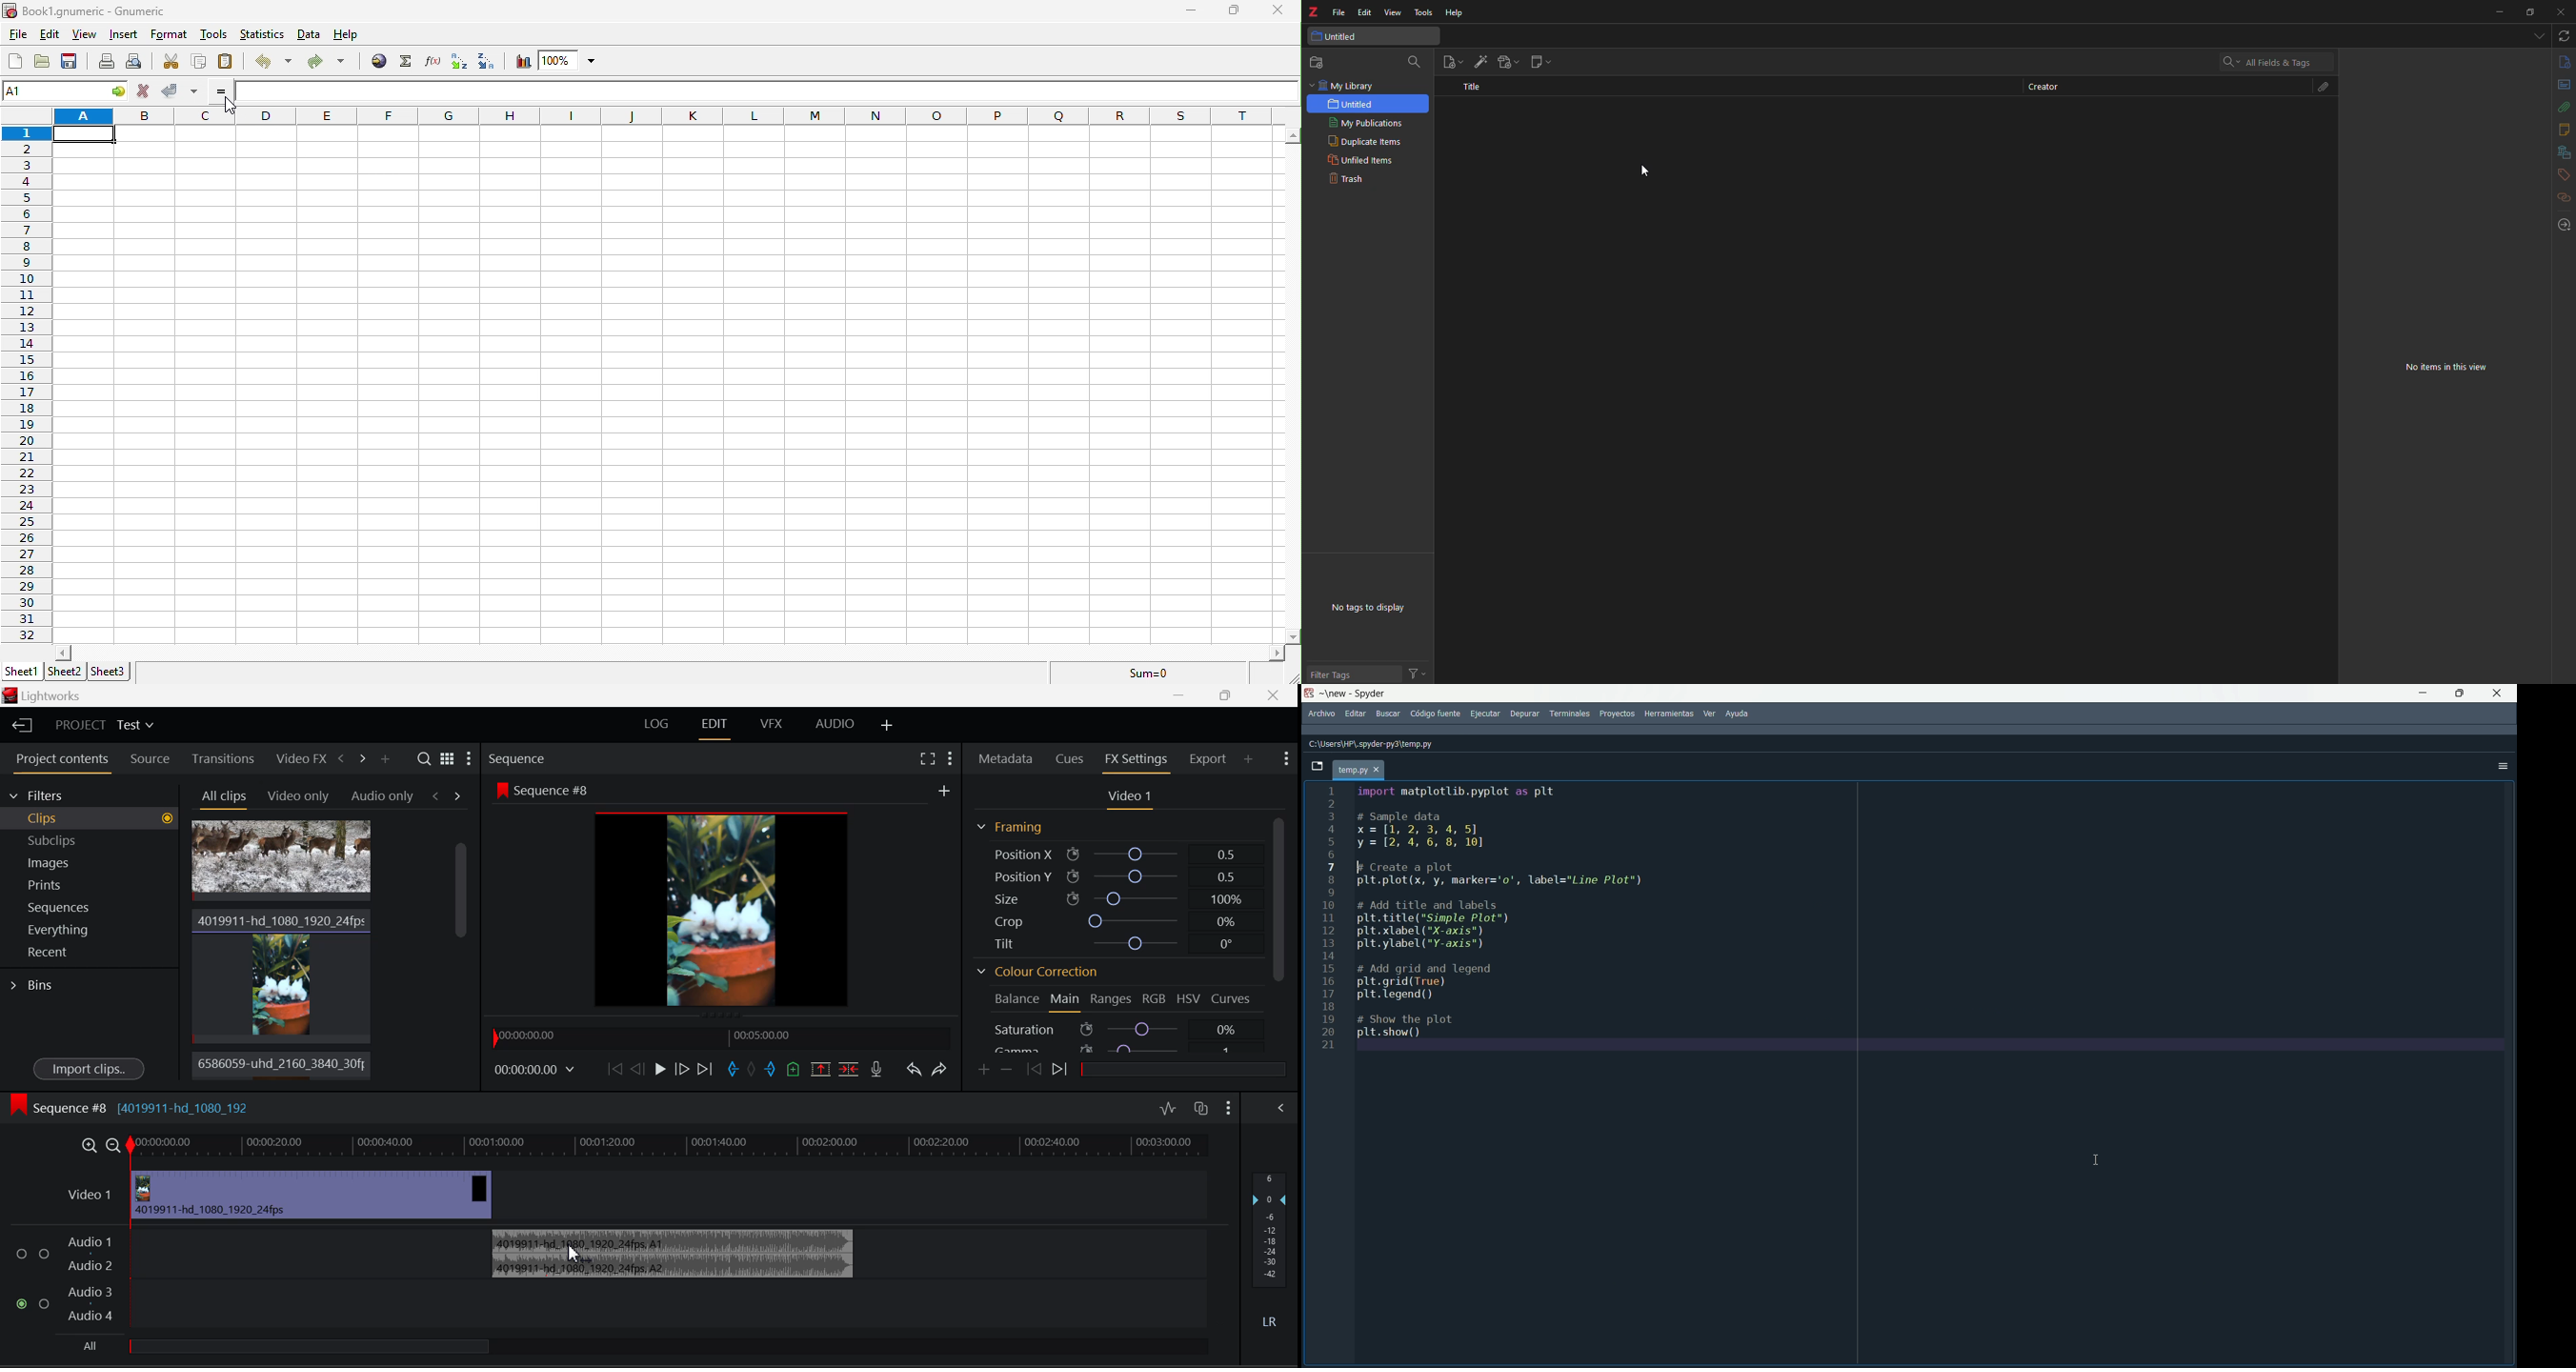 Image resolution: width=2576 pixels, height=1372 pixels. I want to click on To End, so click(706, 1071).